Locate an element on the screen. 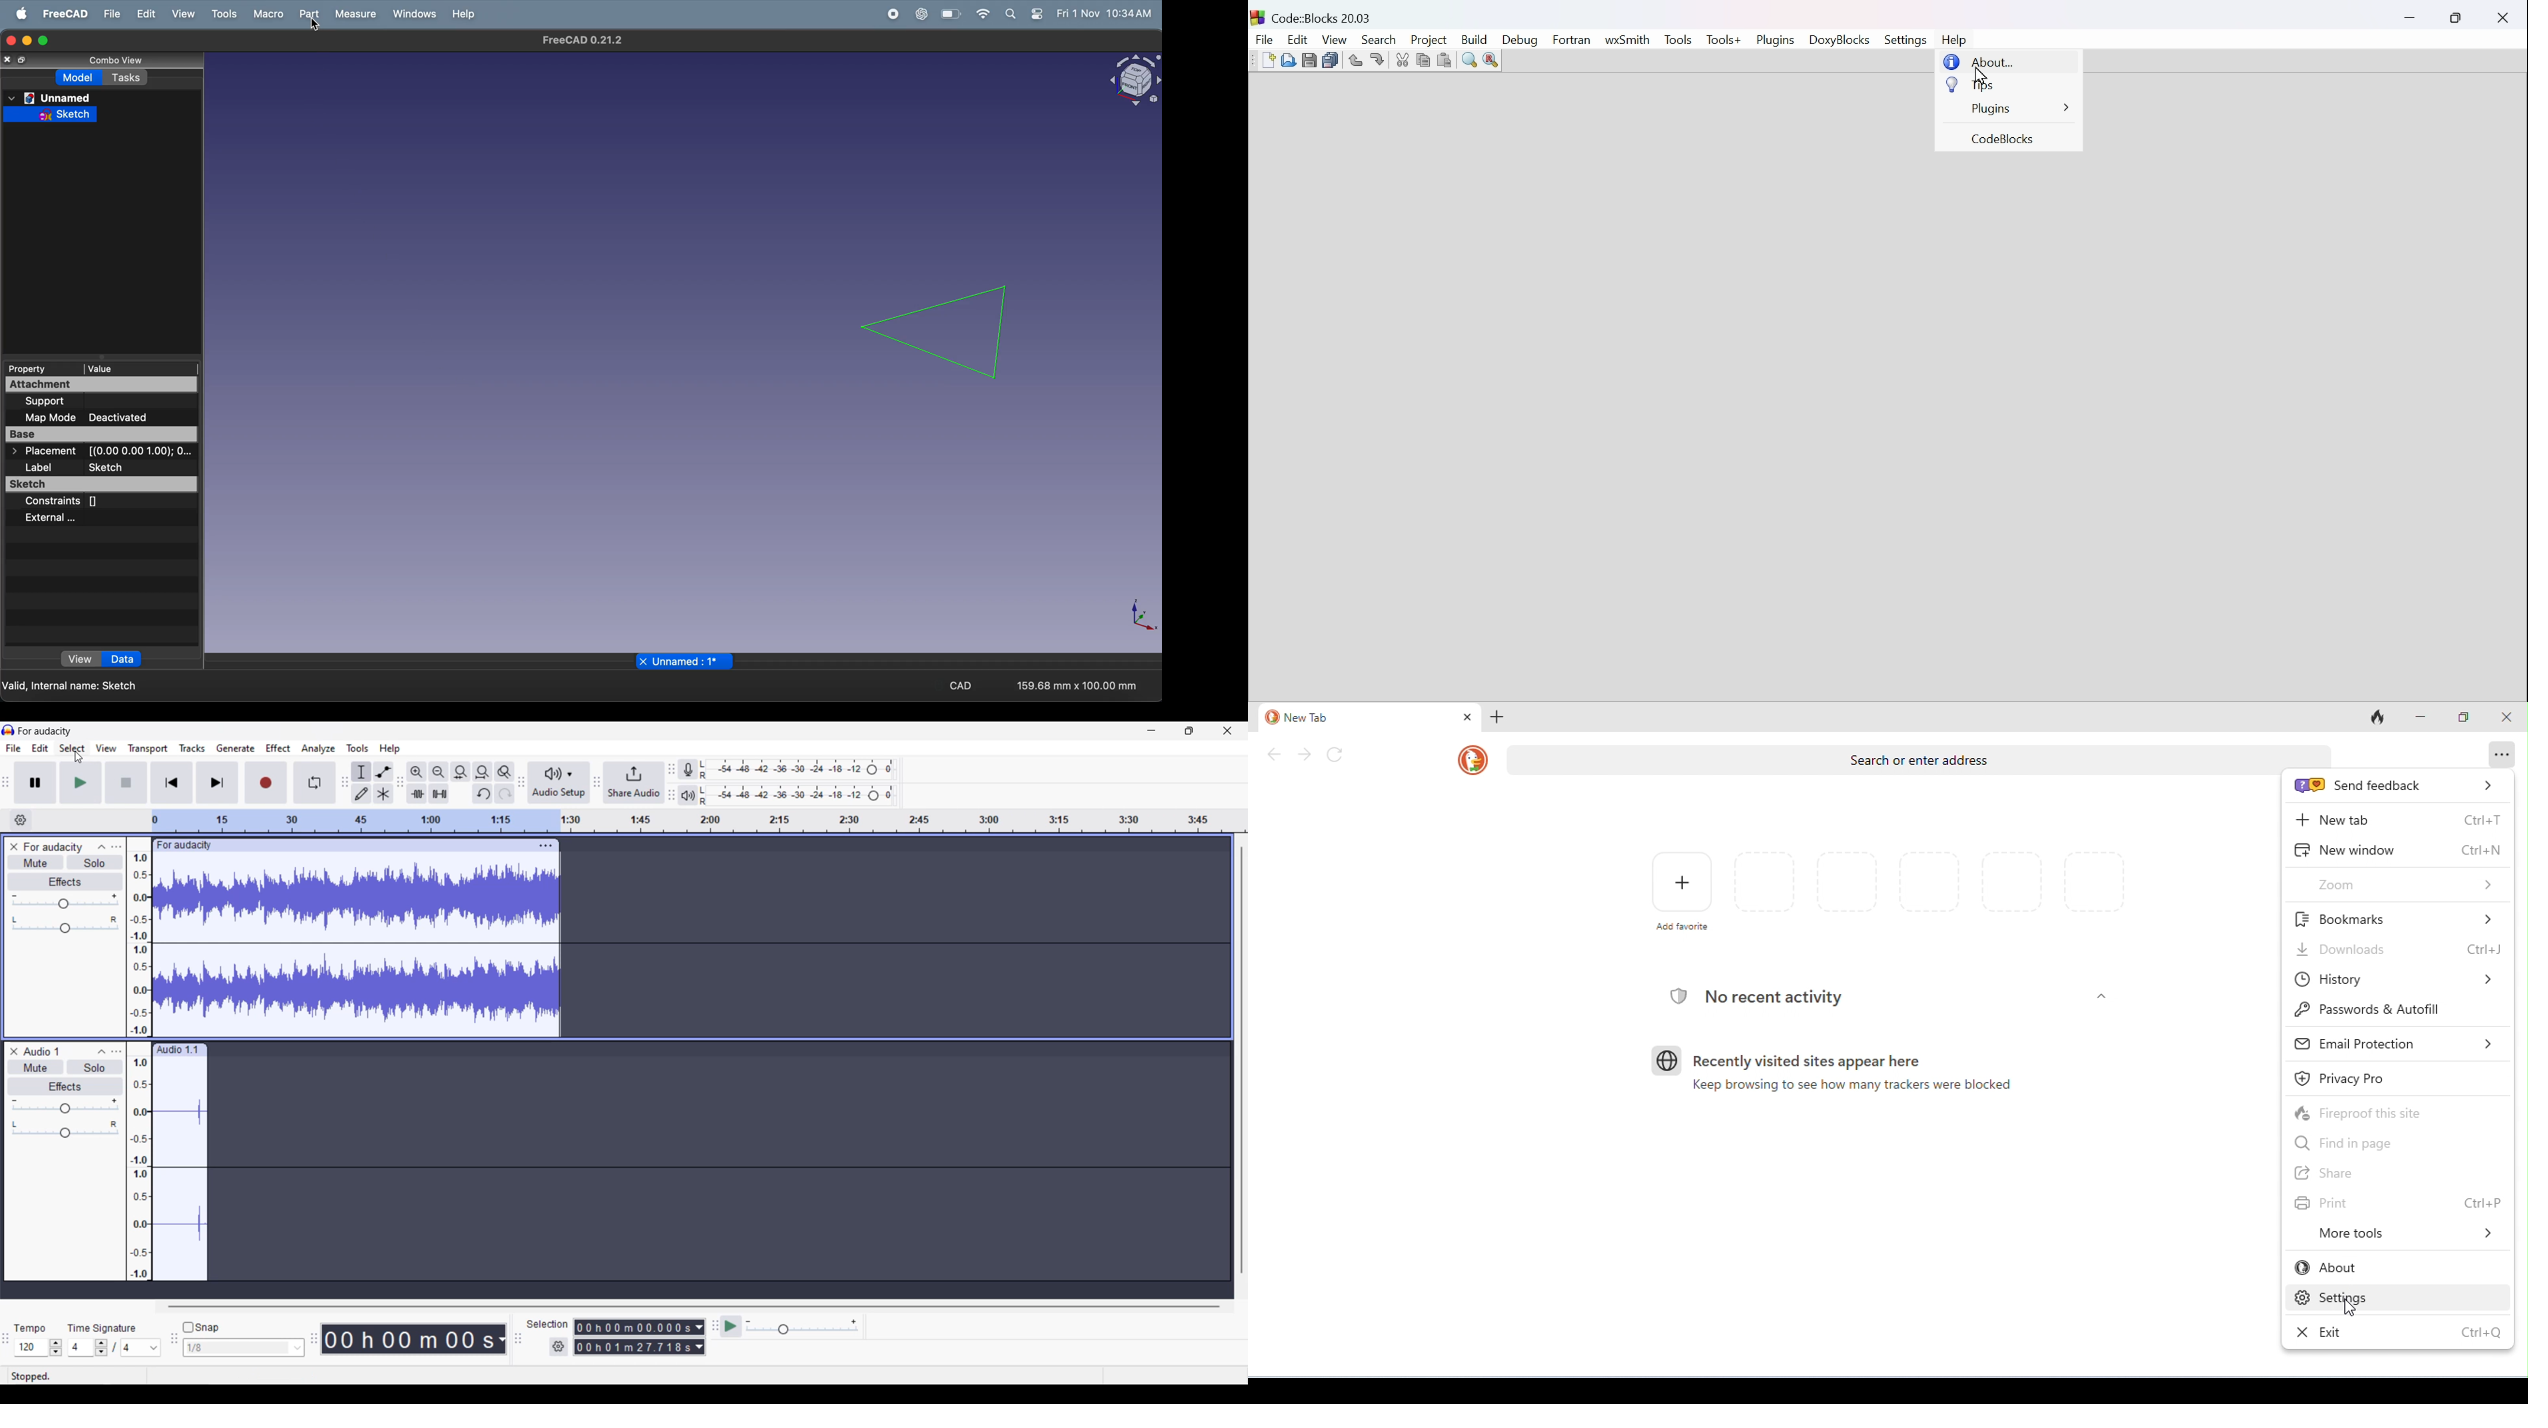 This screenshot has height=1428, width=2548. Playback meter is located at coordinates (688, 796).